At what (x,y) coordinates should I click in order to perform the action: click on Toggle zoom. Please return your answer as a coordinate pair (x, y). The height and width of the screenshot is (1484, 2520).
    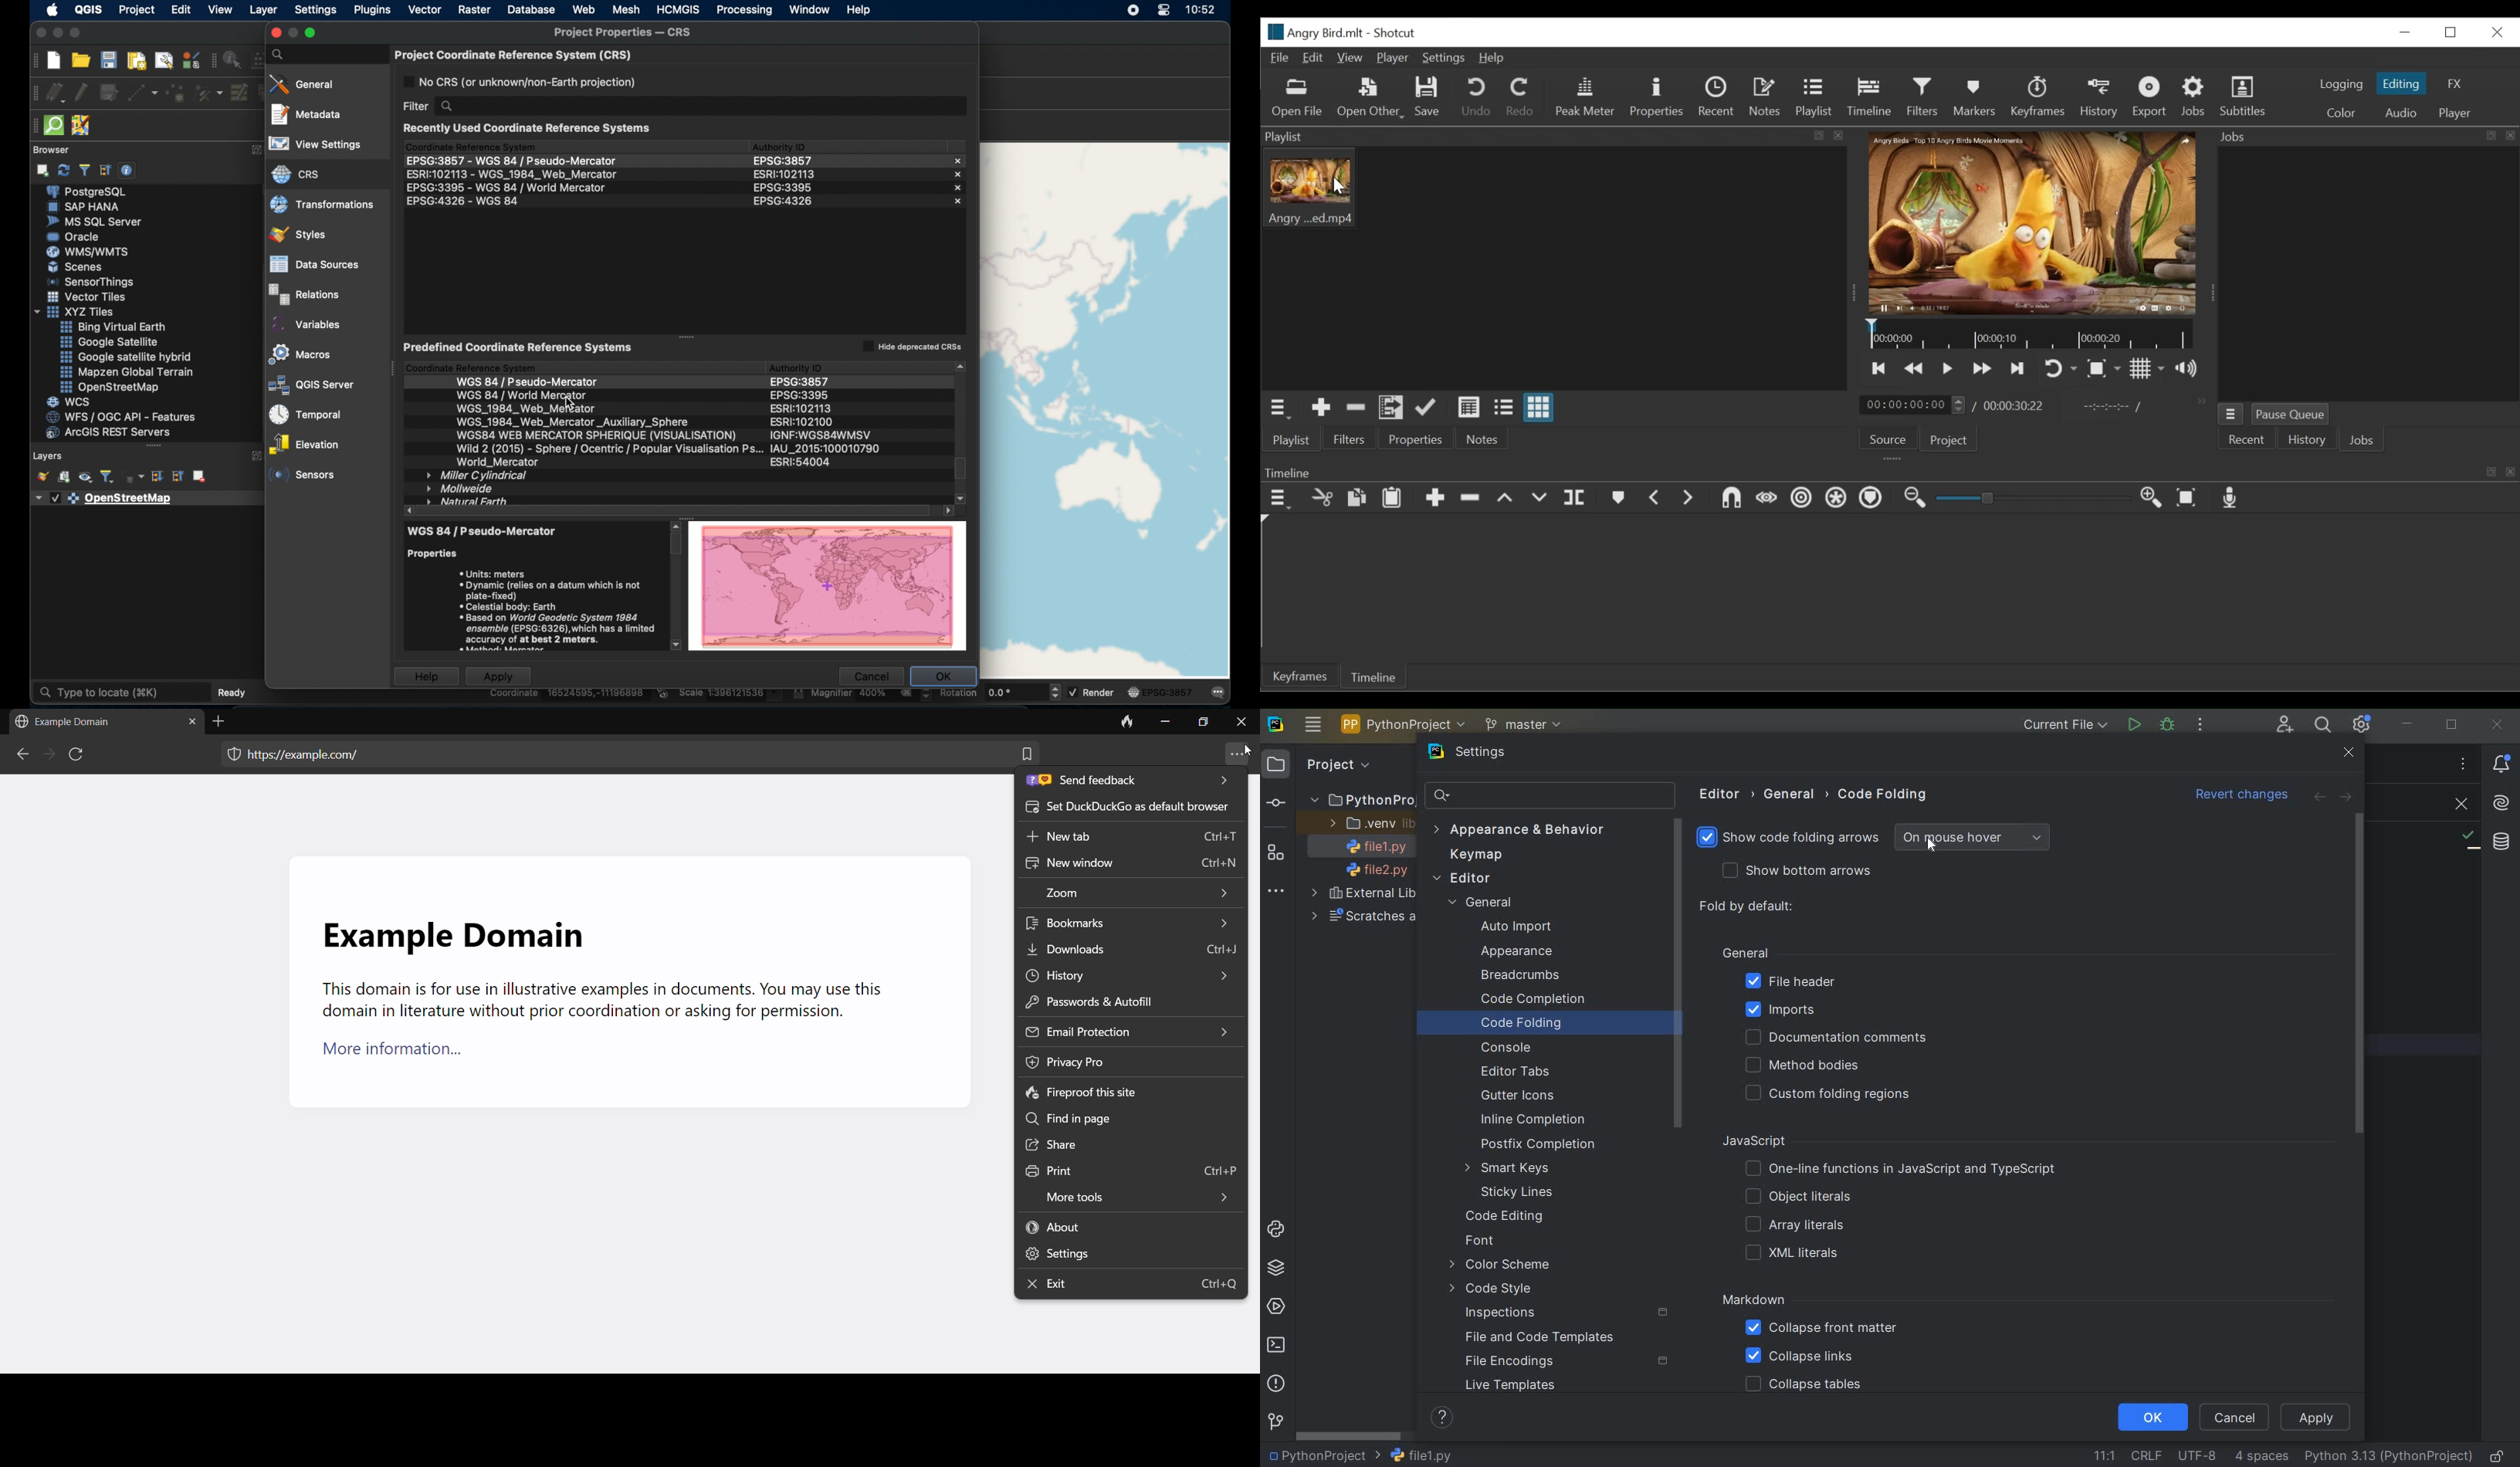
    Looking at the image, I should click on (2103, 369).